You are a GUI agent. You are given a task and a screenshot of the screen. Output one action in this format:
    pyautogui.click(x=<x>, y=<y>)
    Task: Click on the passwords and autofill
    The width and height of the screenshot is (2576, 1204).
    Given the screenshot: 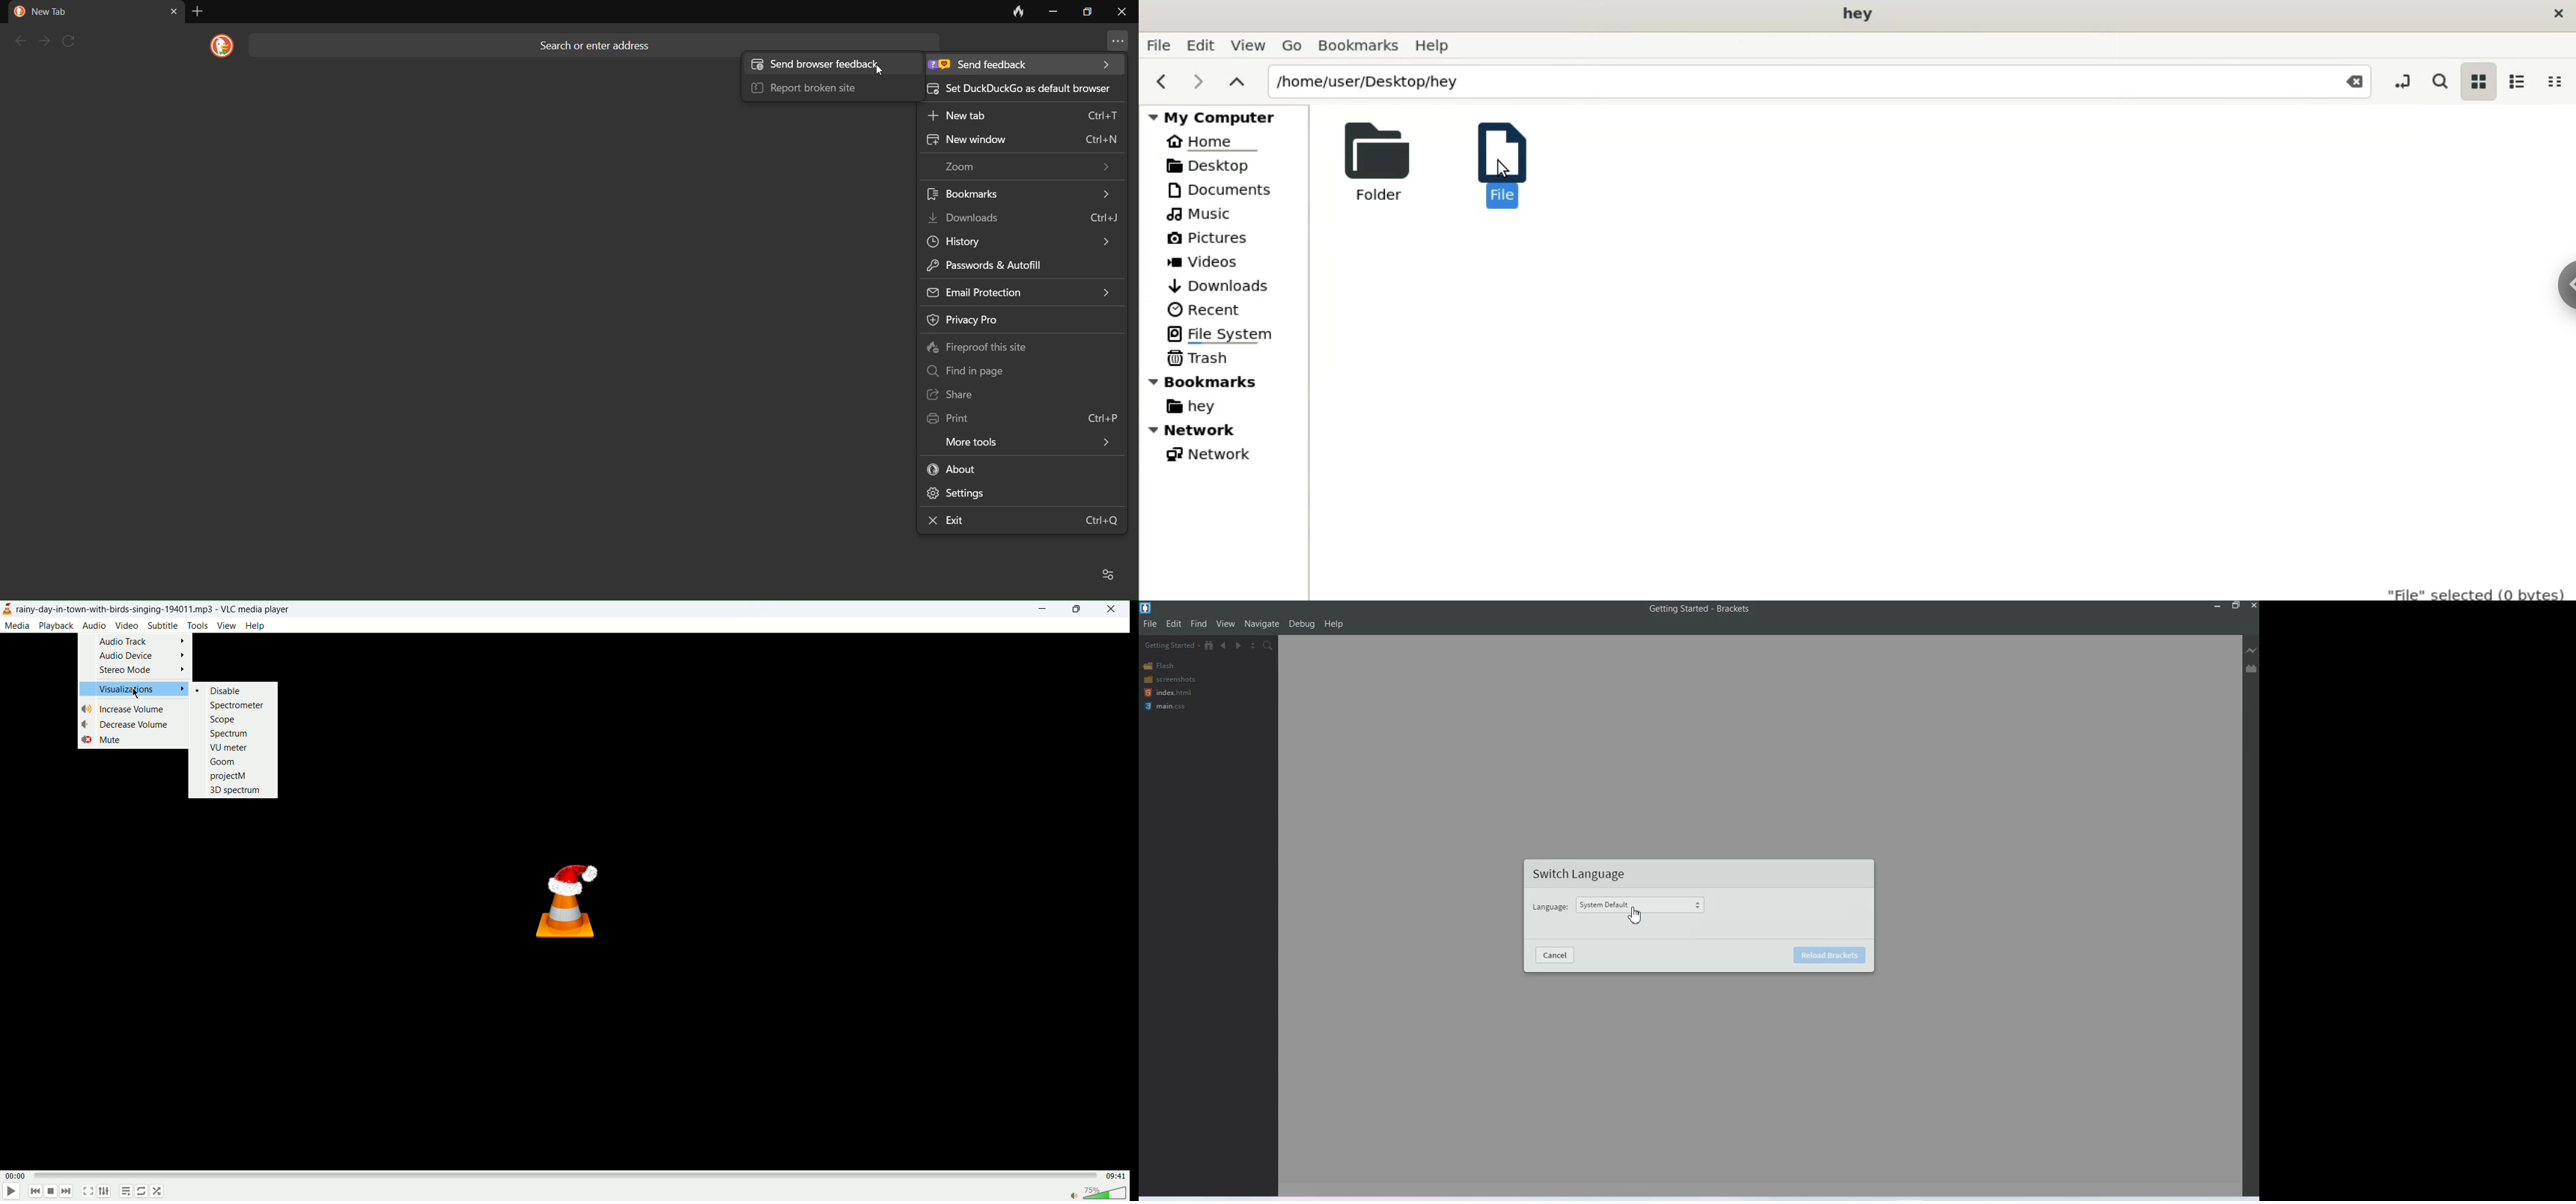 What is the action you would take?
    pyautogui.click(x=1018, y=264)
    